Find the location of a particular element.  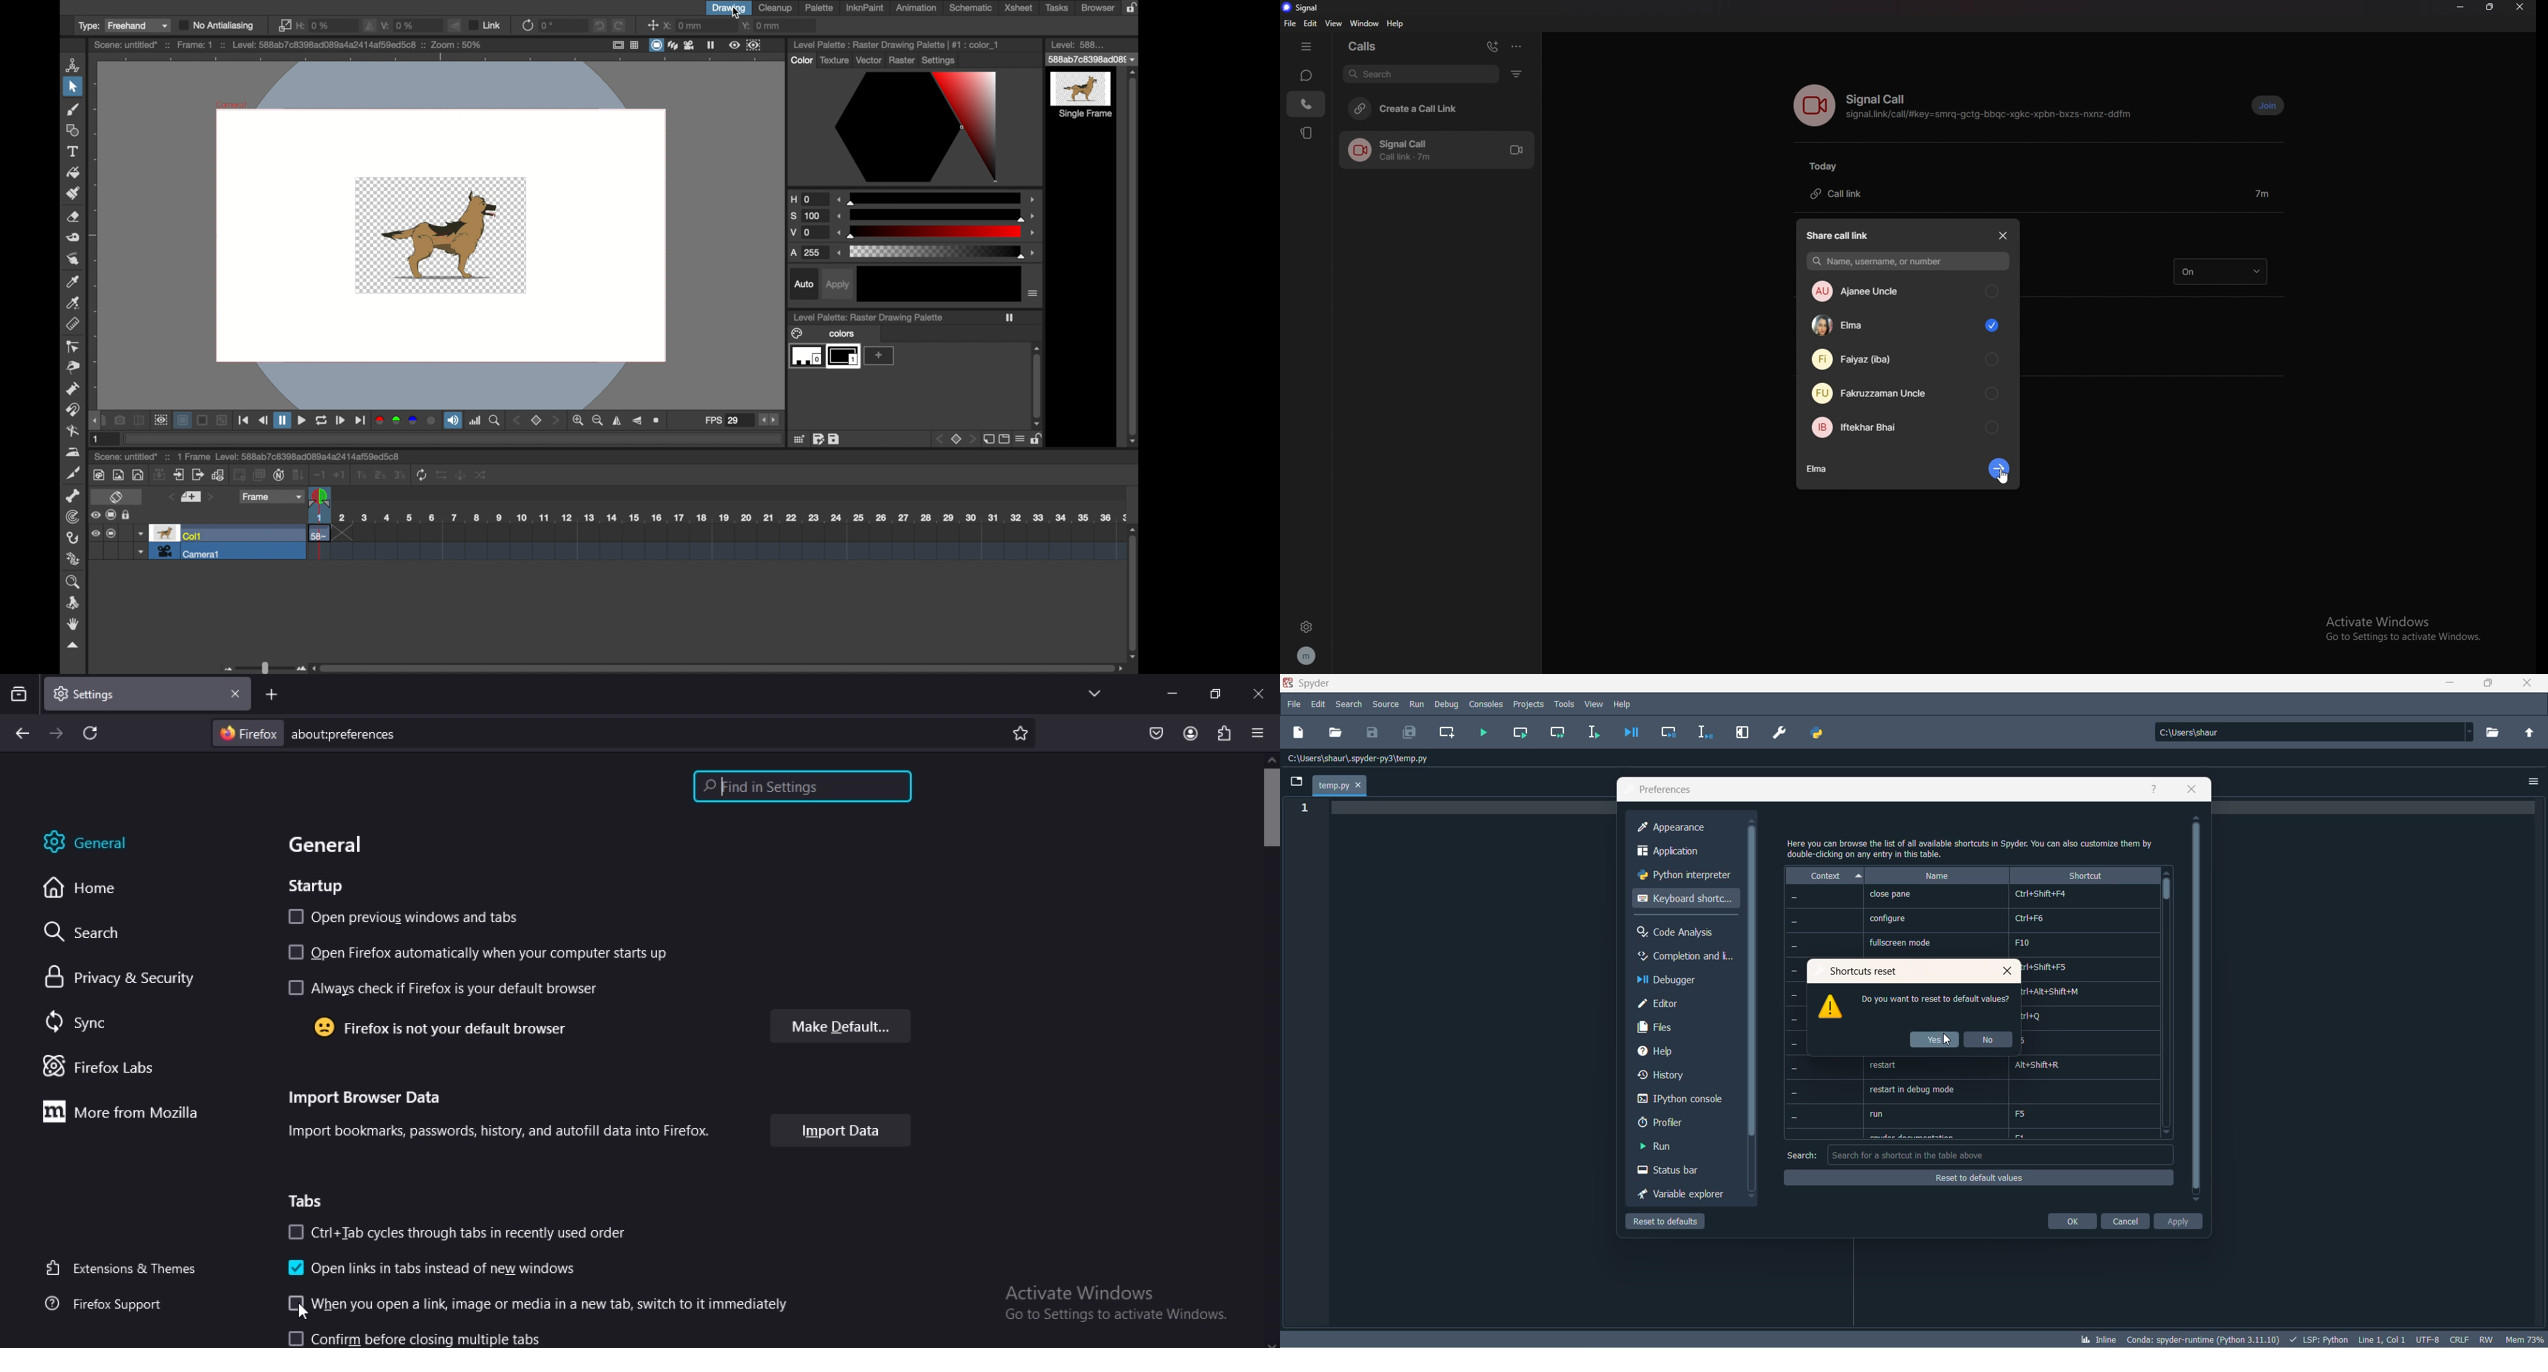

control point editor tool is located at coordinates (72, 347).